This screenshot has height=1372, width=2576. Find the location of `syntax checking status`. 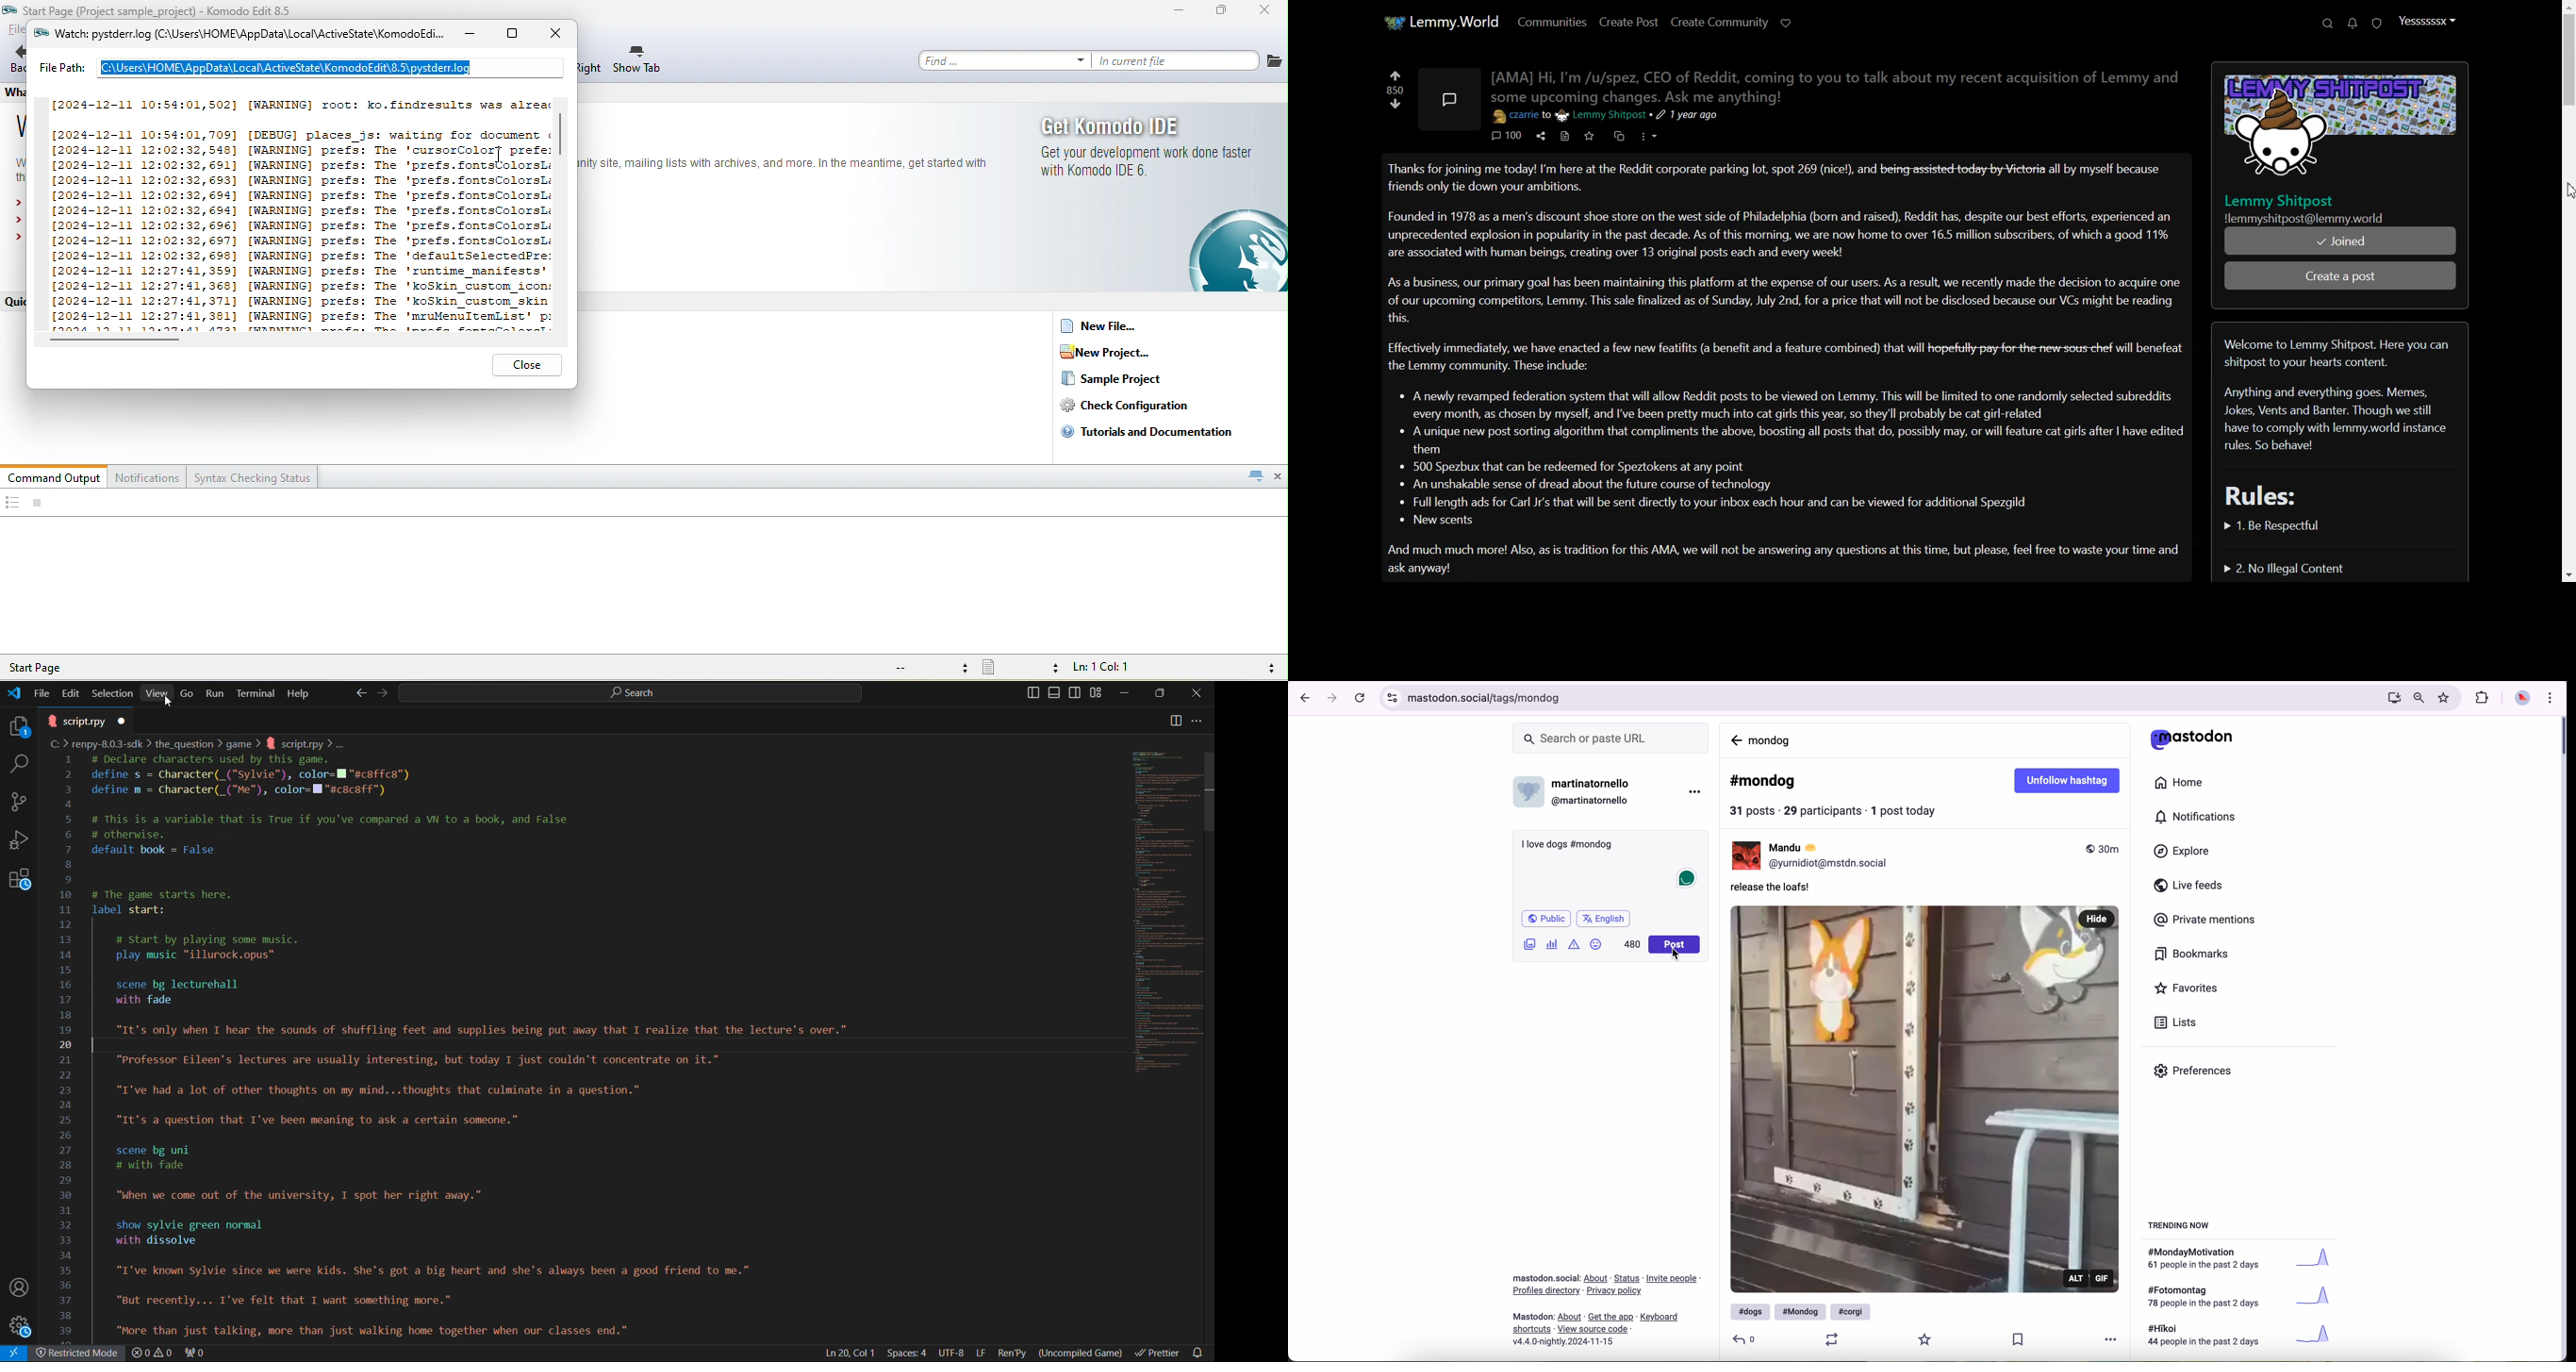

syntax checking status is located at coordinates (254, 476).